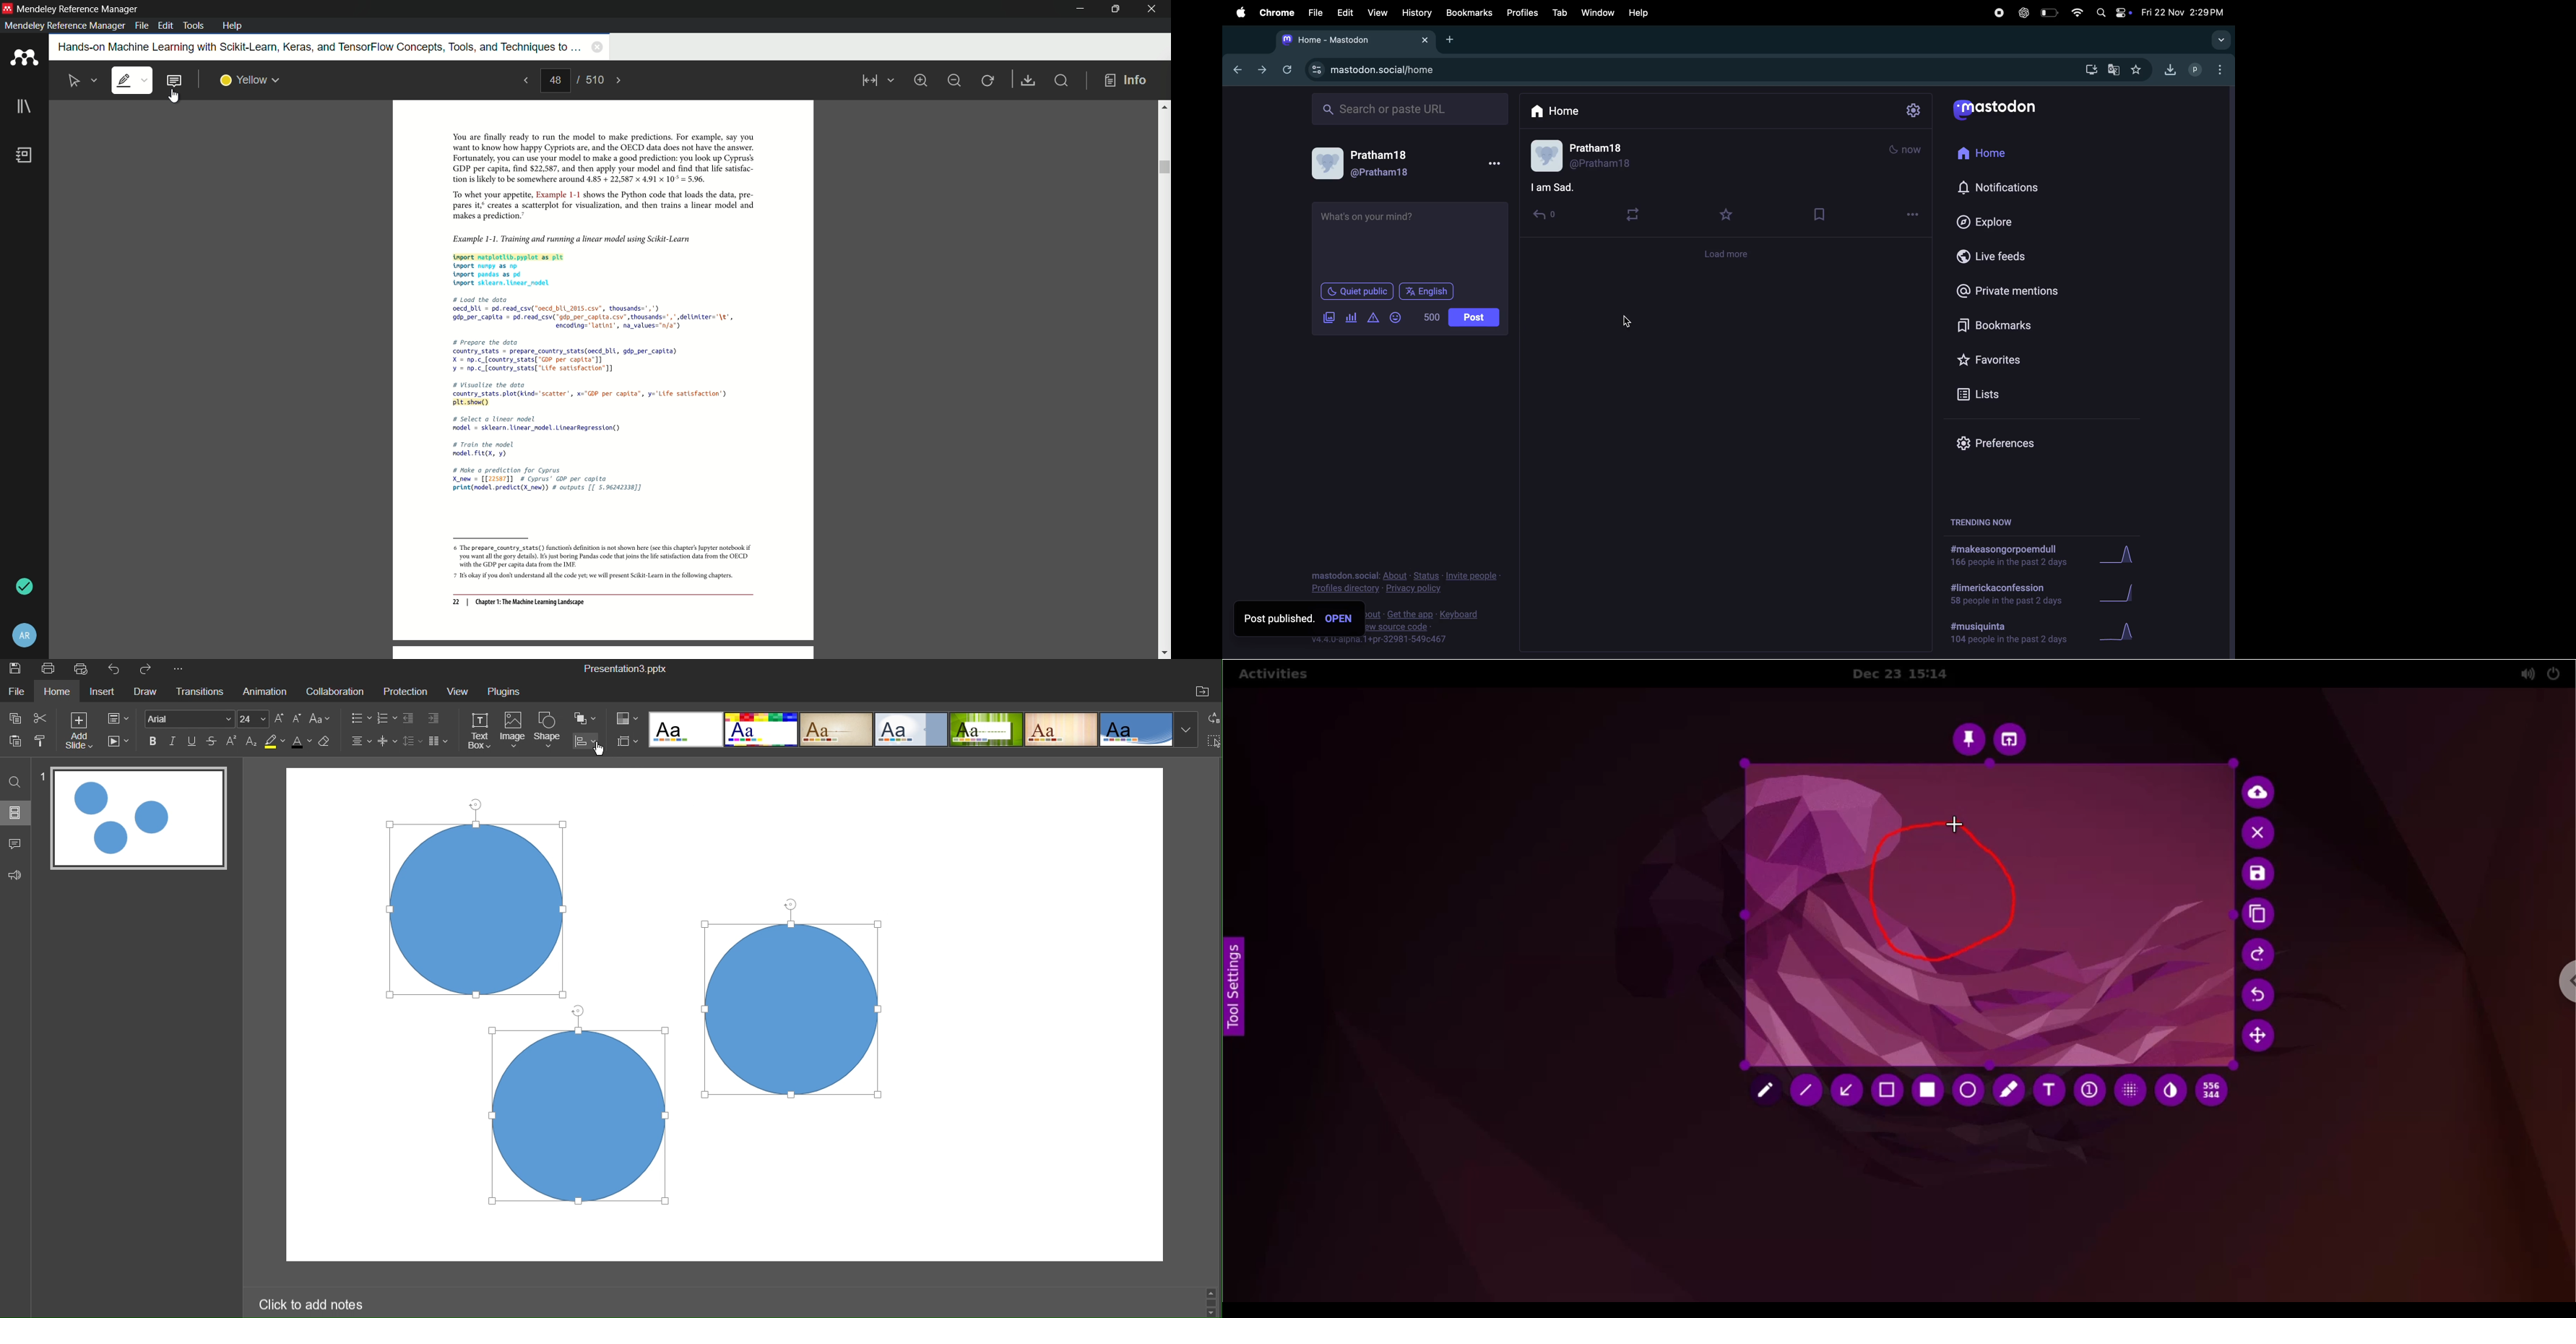 The image size is (2576, 1344). What do you see at coordinates (202, 693) in the screenshot?
I see `Transitions` at bounding box center [202, 693].